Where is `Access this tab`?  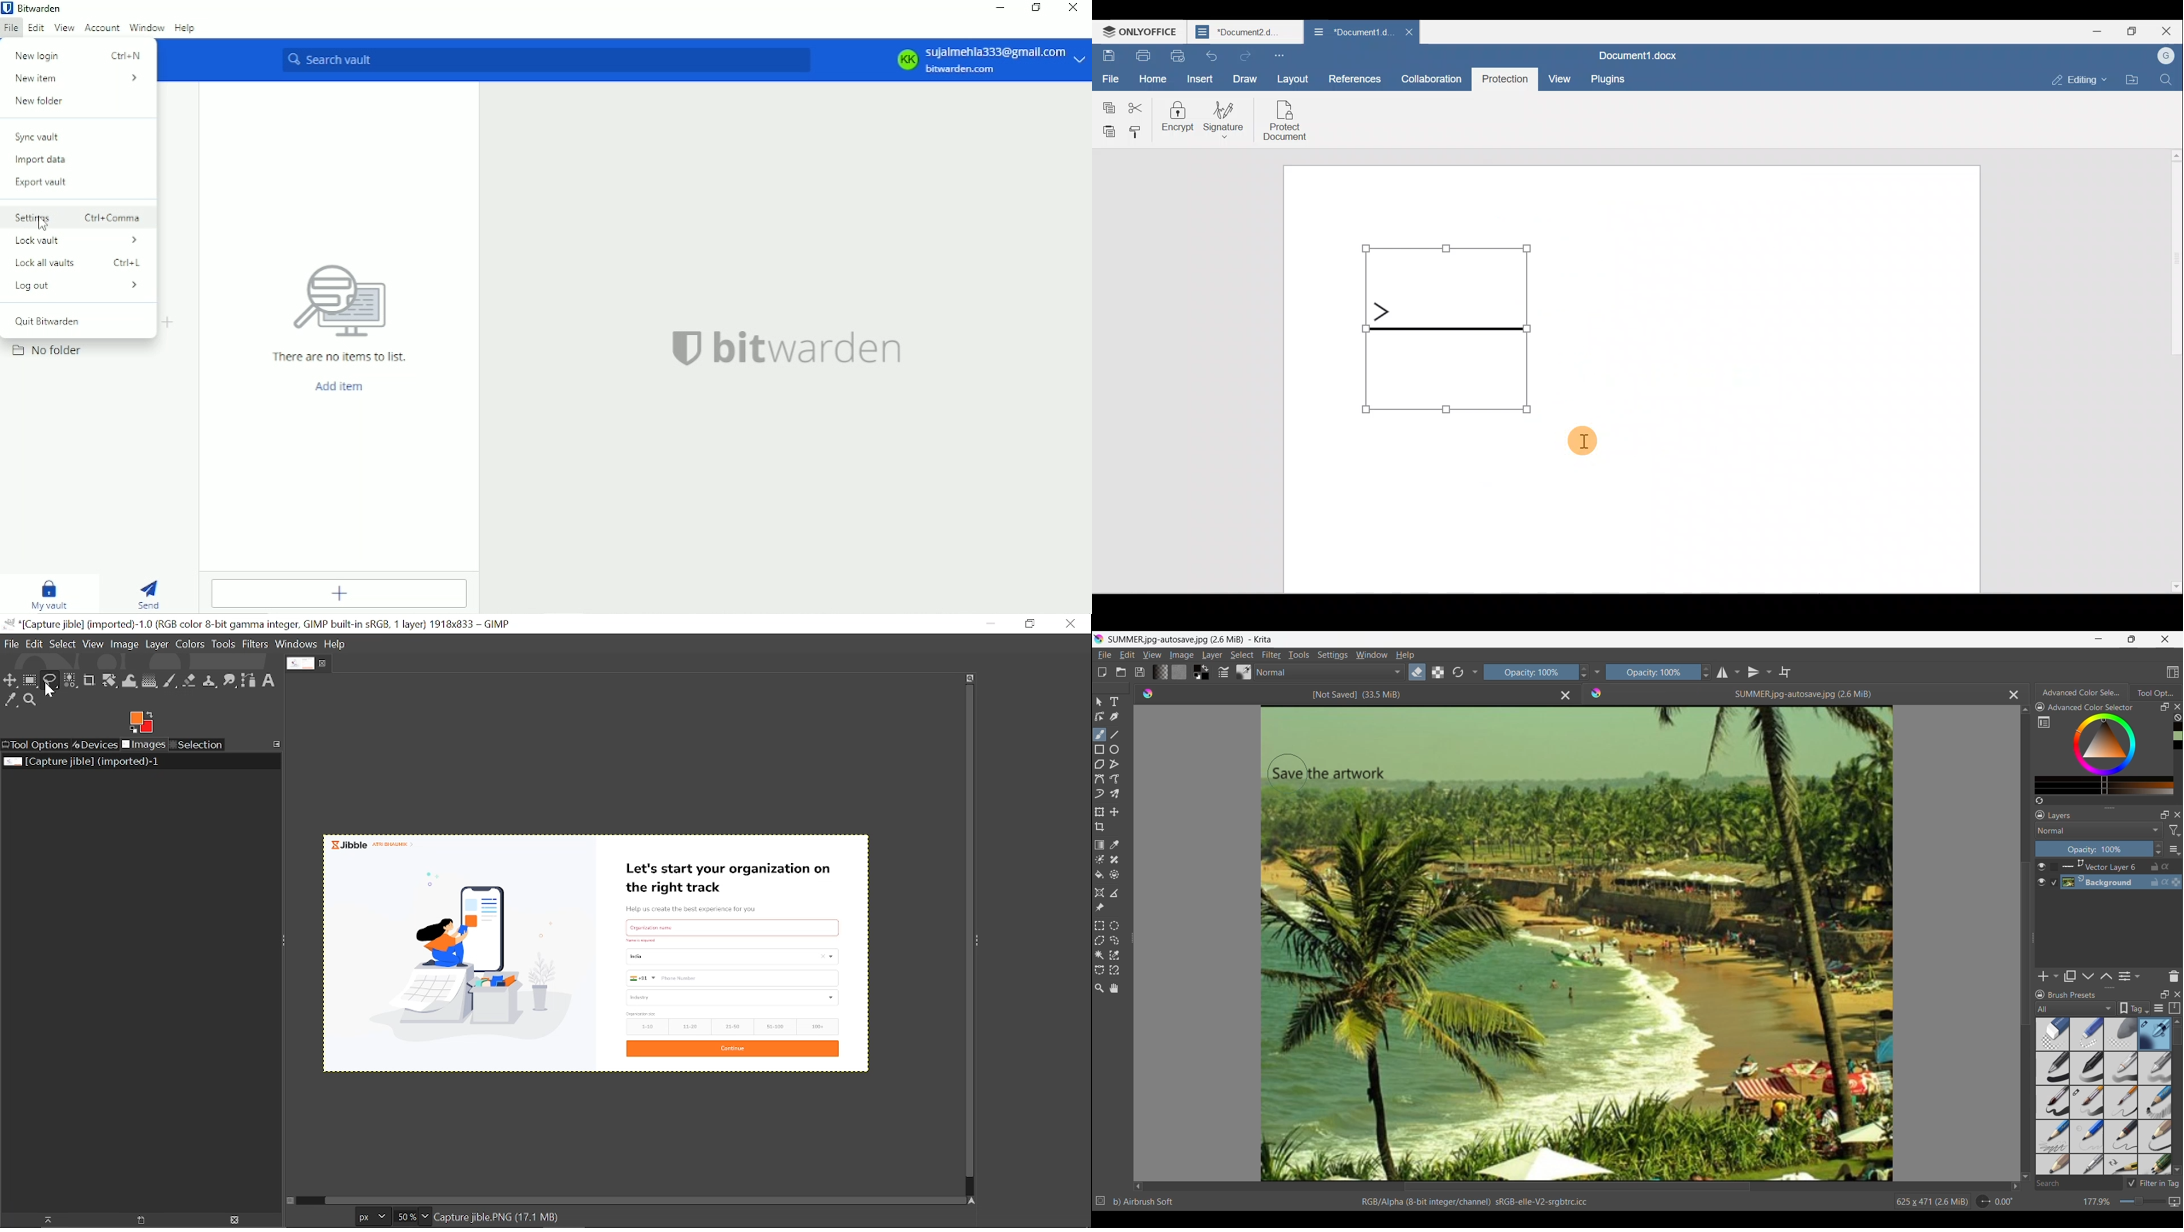 Access this tab is located at coordinates (278, 744).